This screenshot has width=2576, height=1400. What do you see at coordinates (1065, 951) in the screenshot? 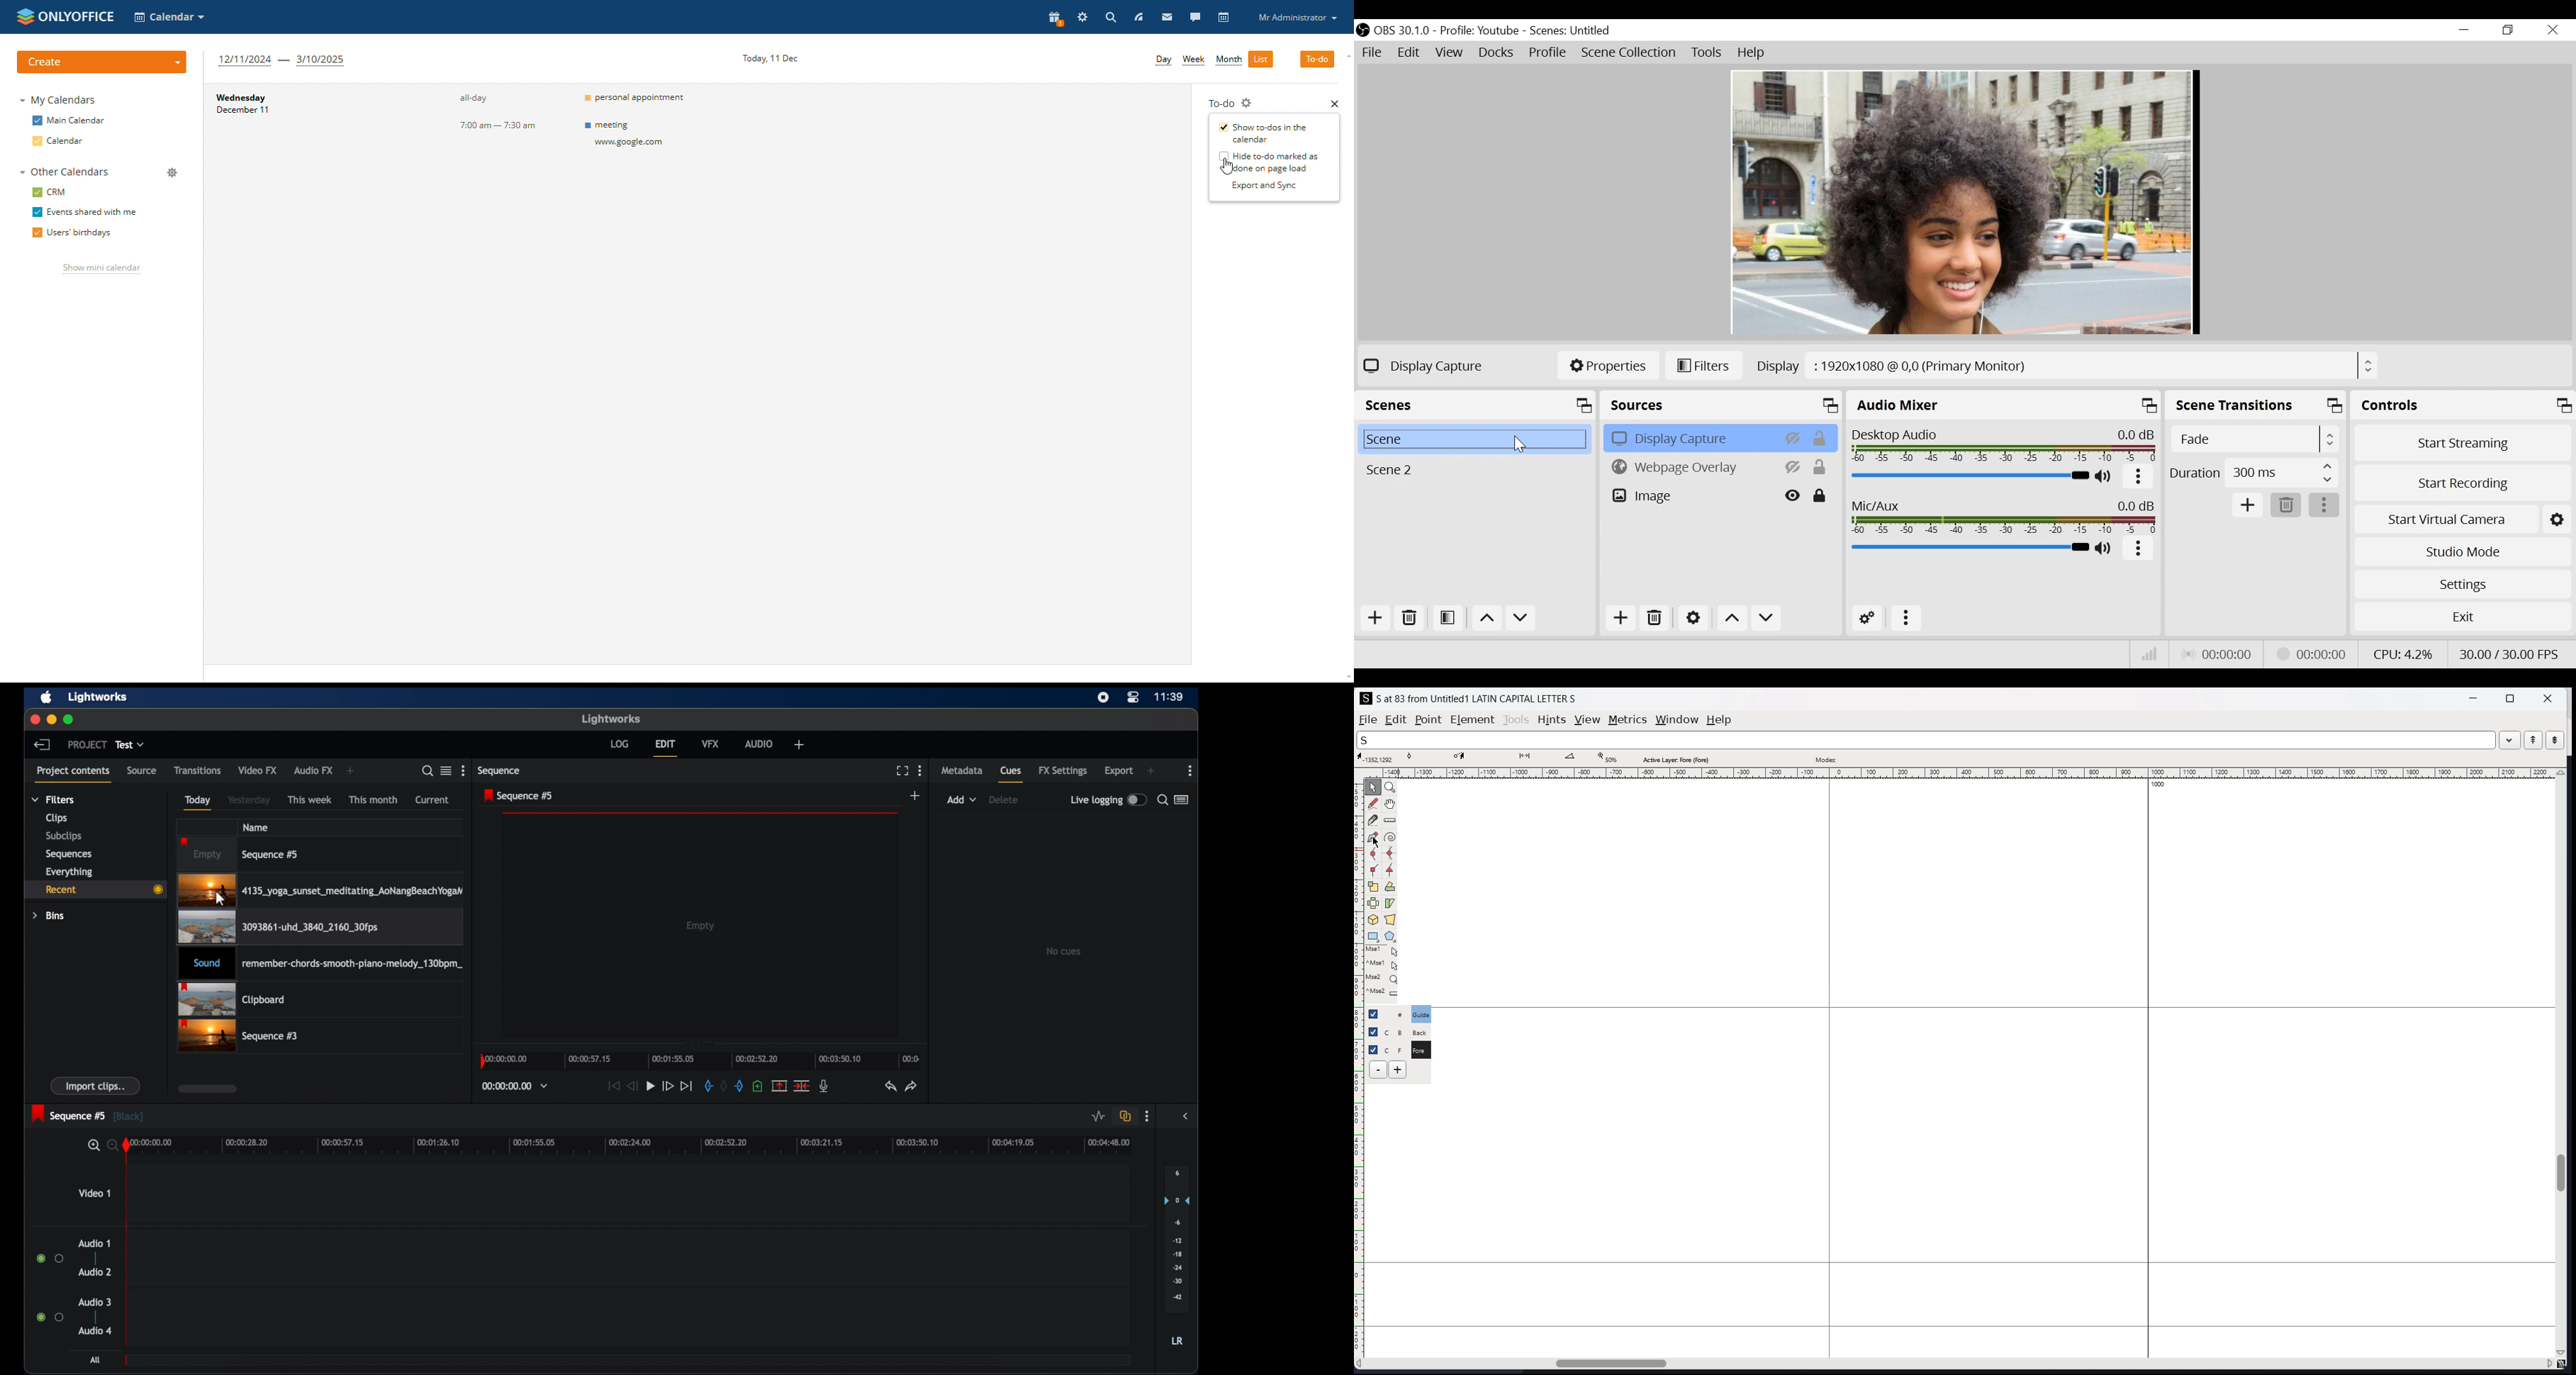
I see `no cues` at bounding box center [1065, 951].